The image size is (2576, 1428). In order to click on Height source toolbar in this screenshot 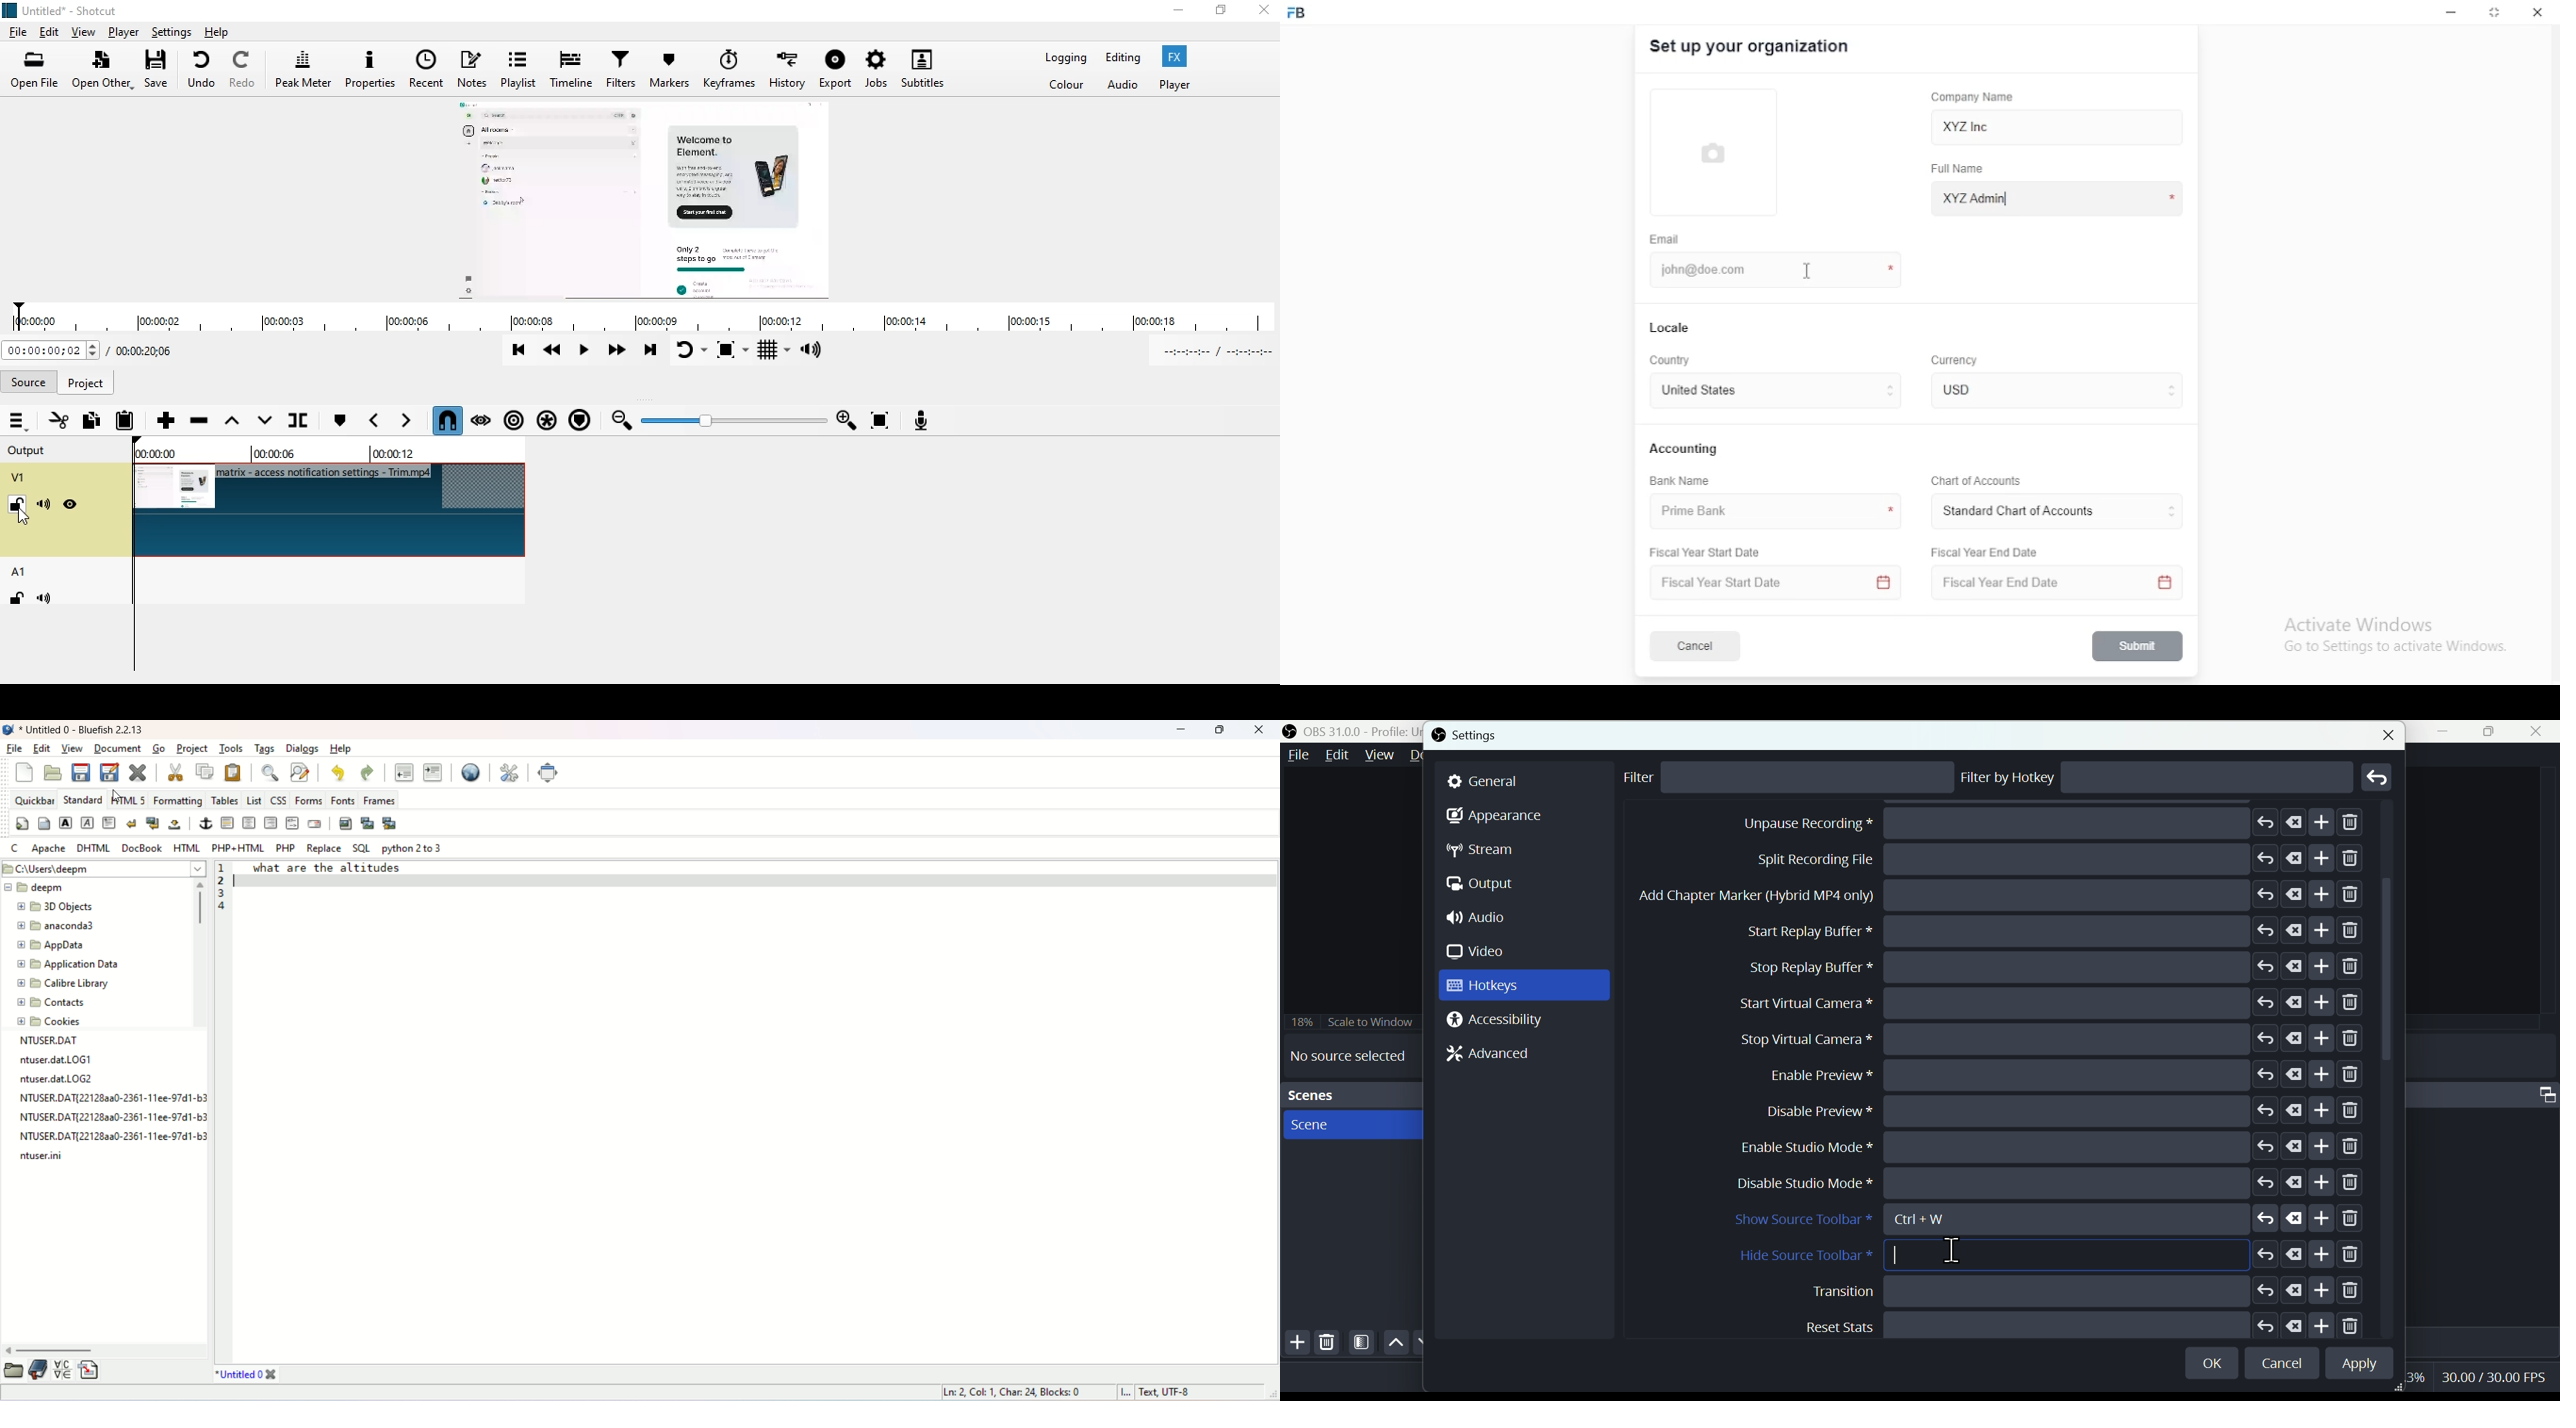, I will do `click(2051, 1255)`.